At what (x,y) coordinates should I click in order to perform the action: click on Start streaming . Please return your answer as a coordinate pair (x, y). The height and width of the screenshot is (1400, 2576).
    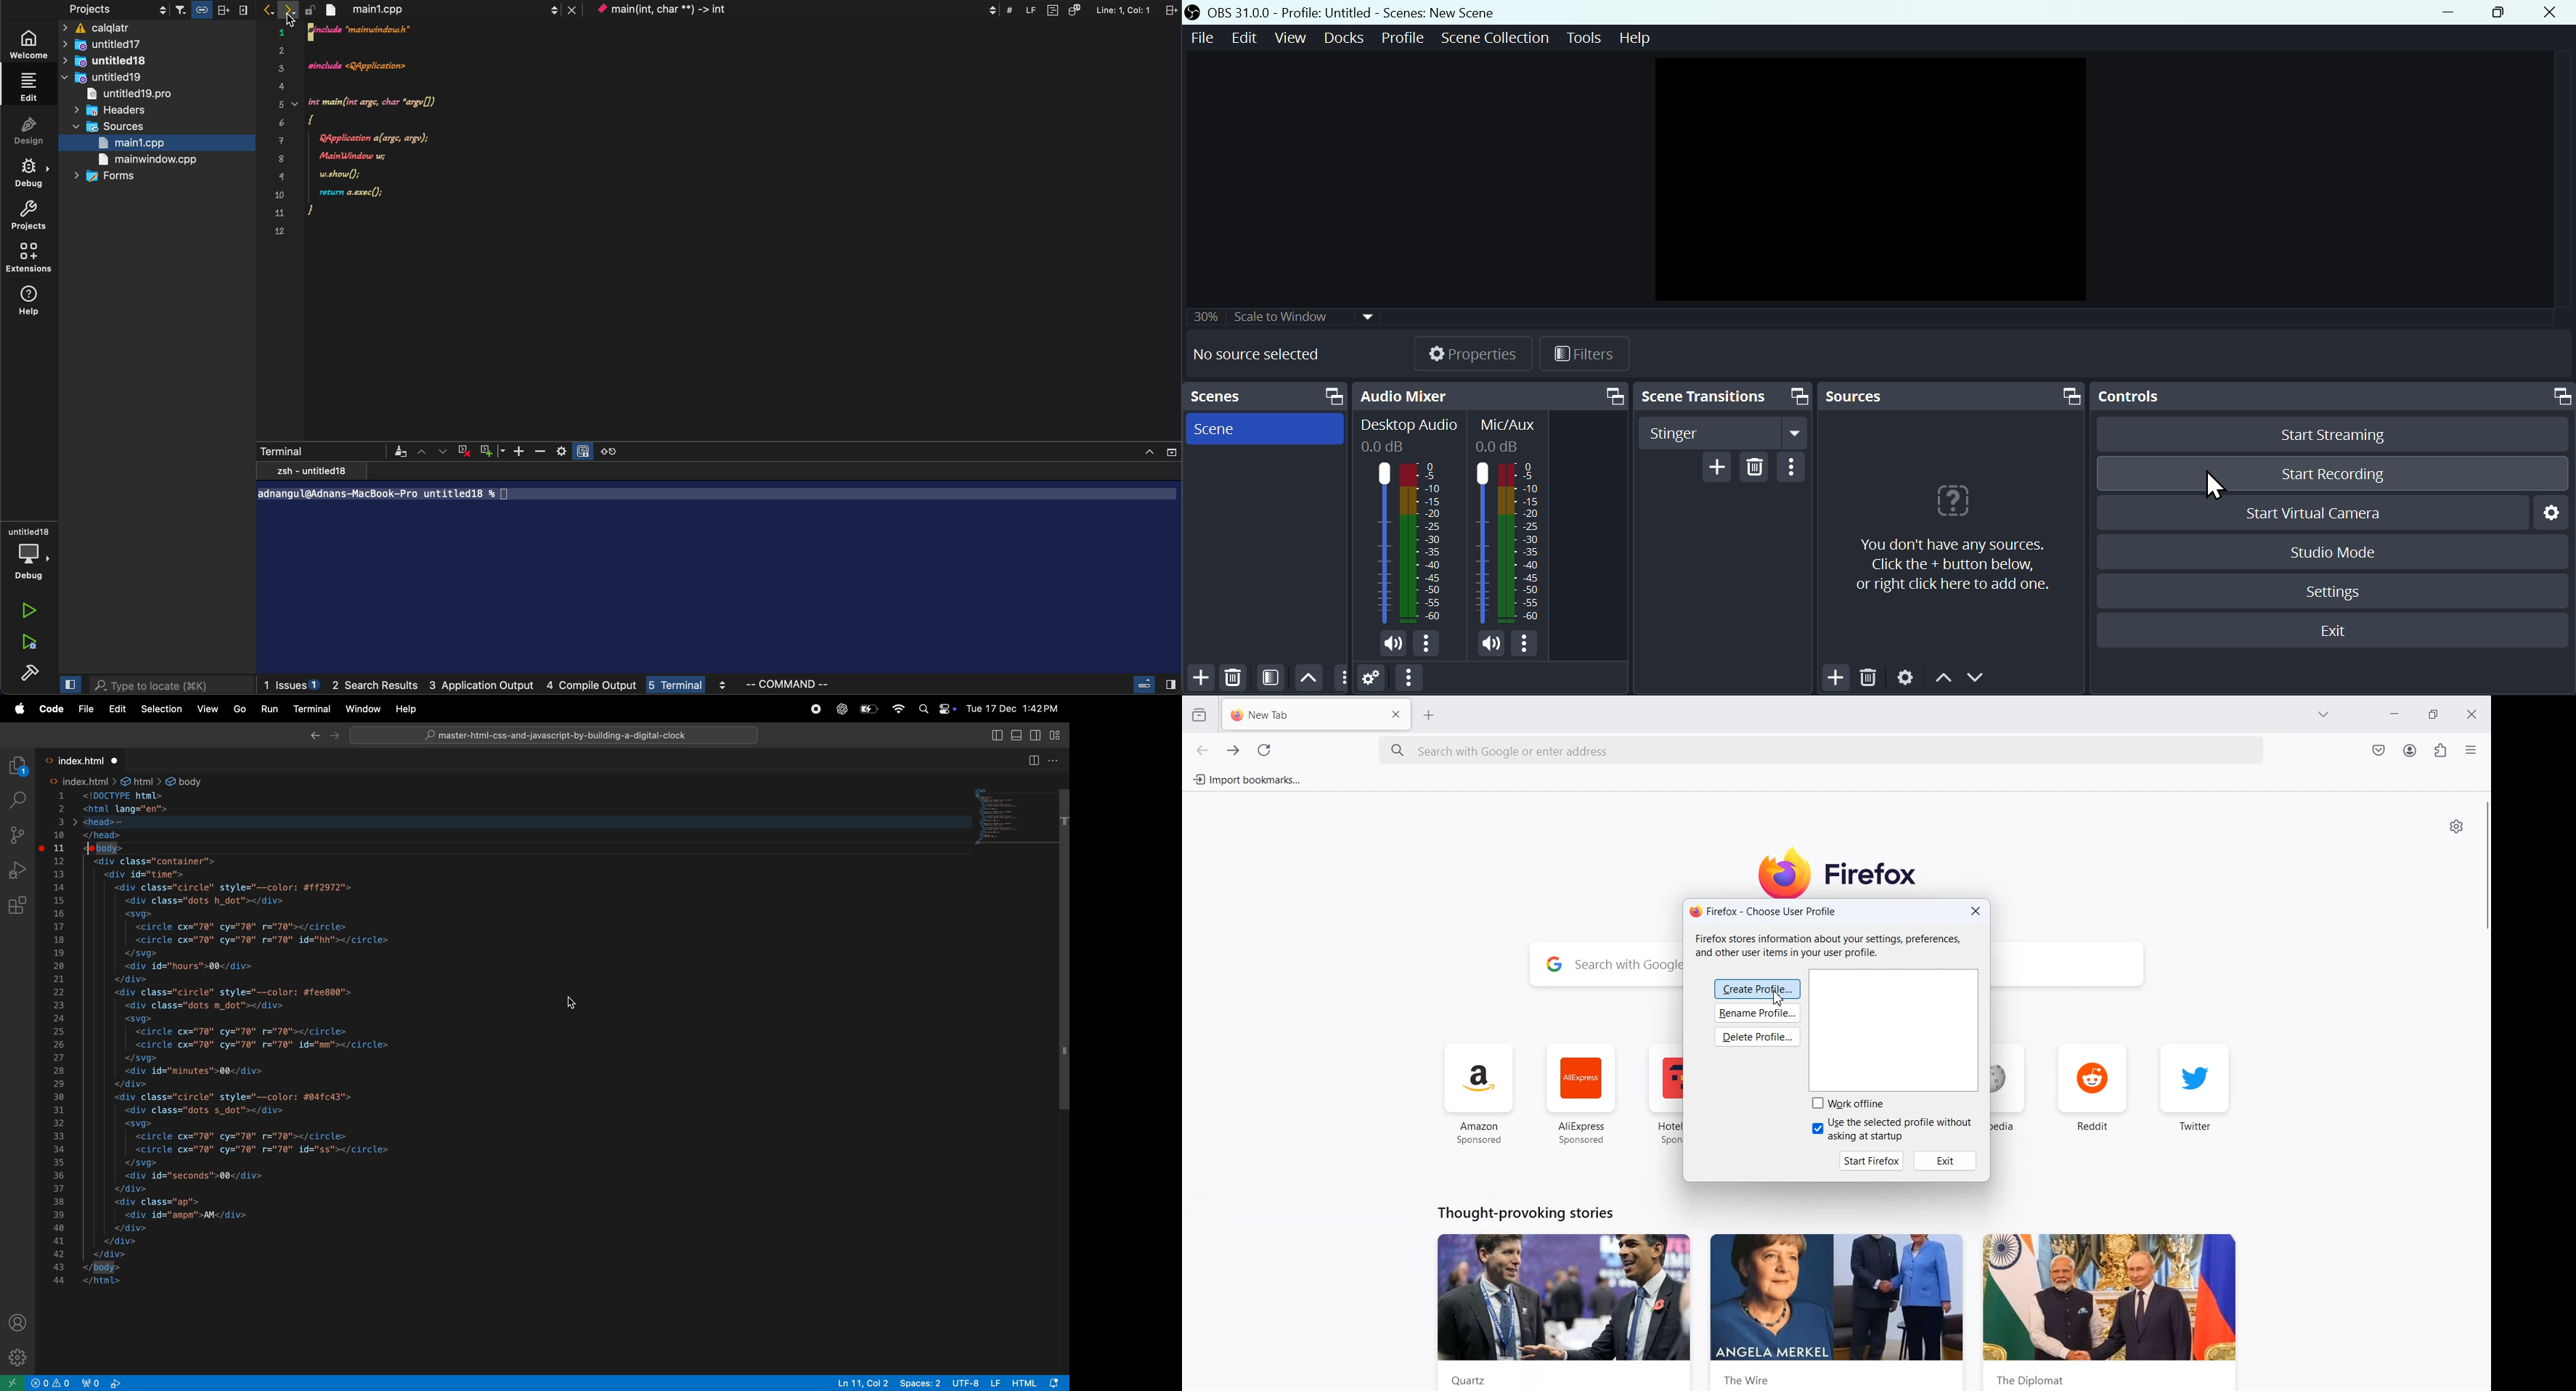
    Looking at the image, I should click on (2347, 435).